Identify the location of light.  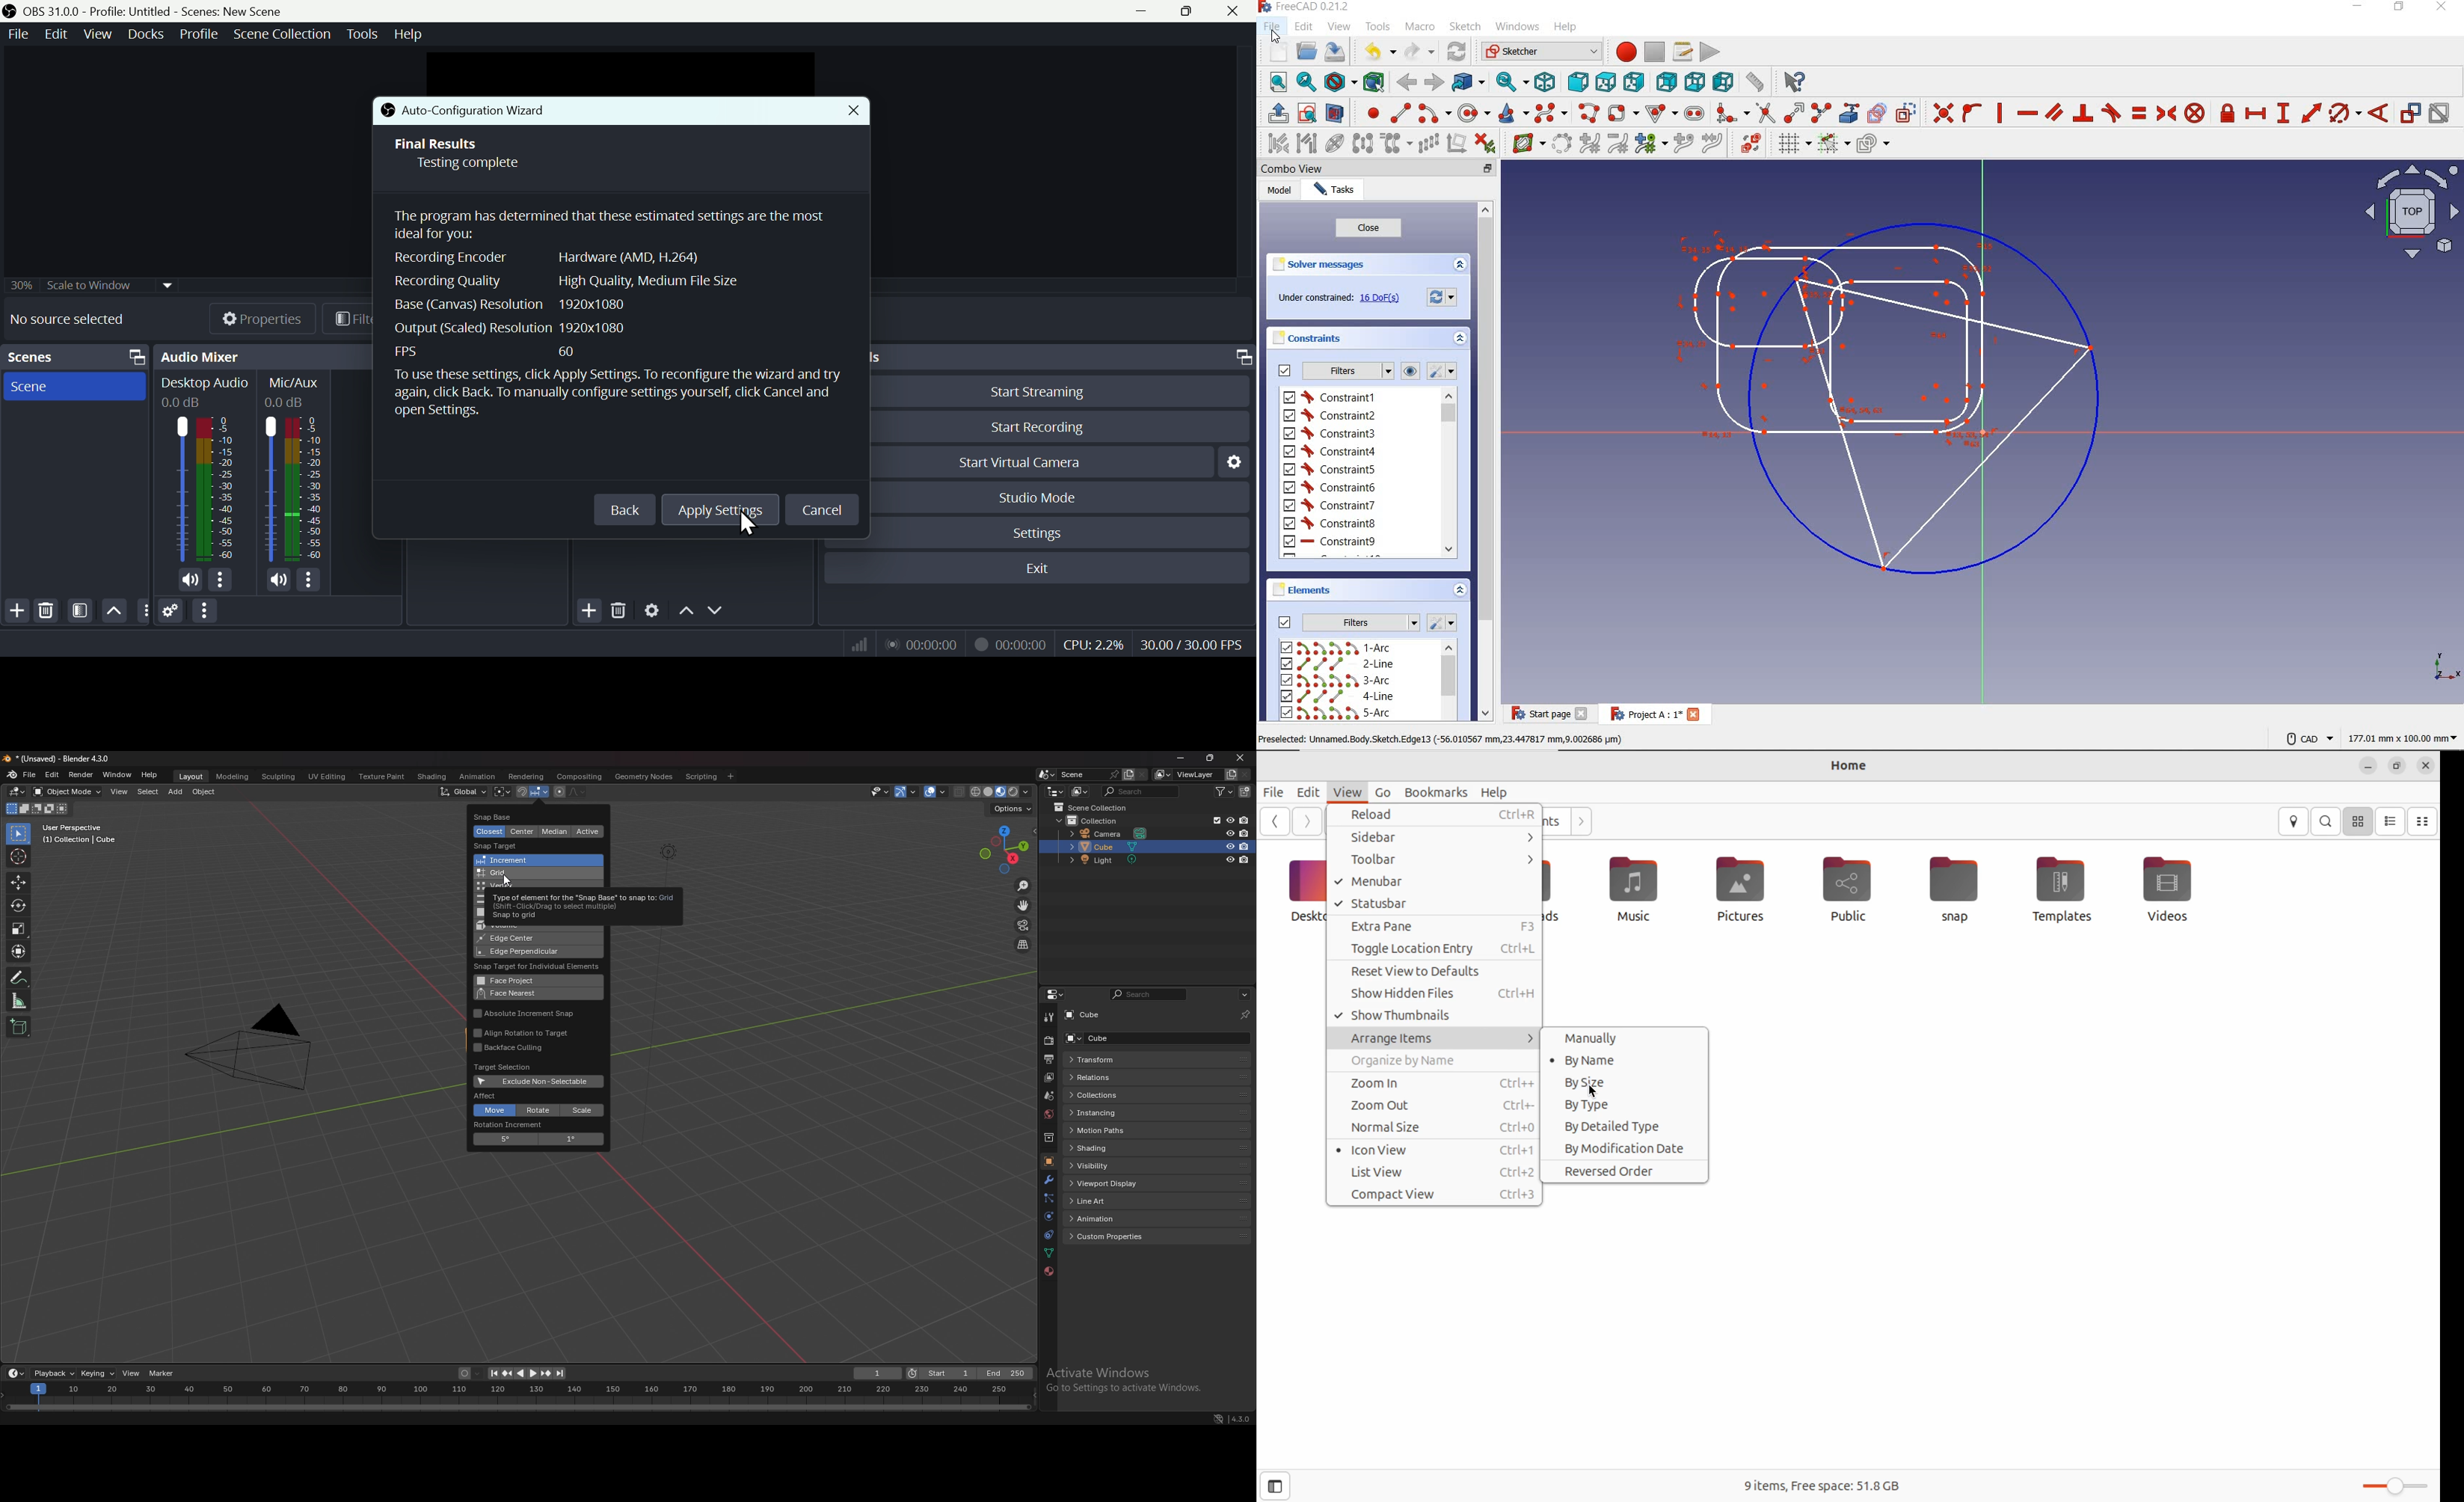
(1109, 860).